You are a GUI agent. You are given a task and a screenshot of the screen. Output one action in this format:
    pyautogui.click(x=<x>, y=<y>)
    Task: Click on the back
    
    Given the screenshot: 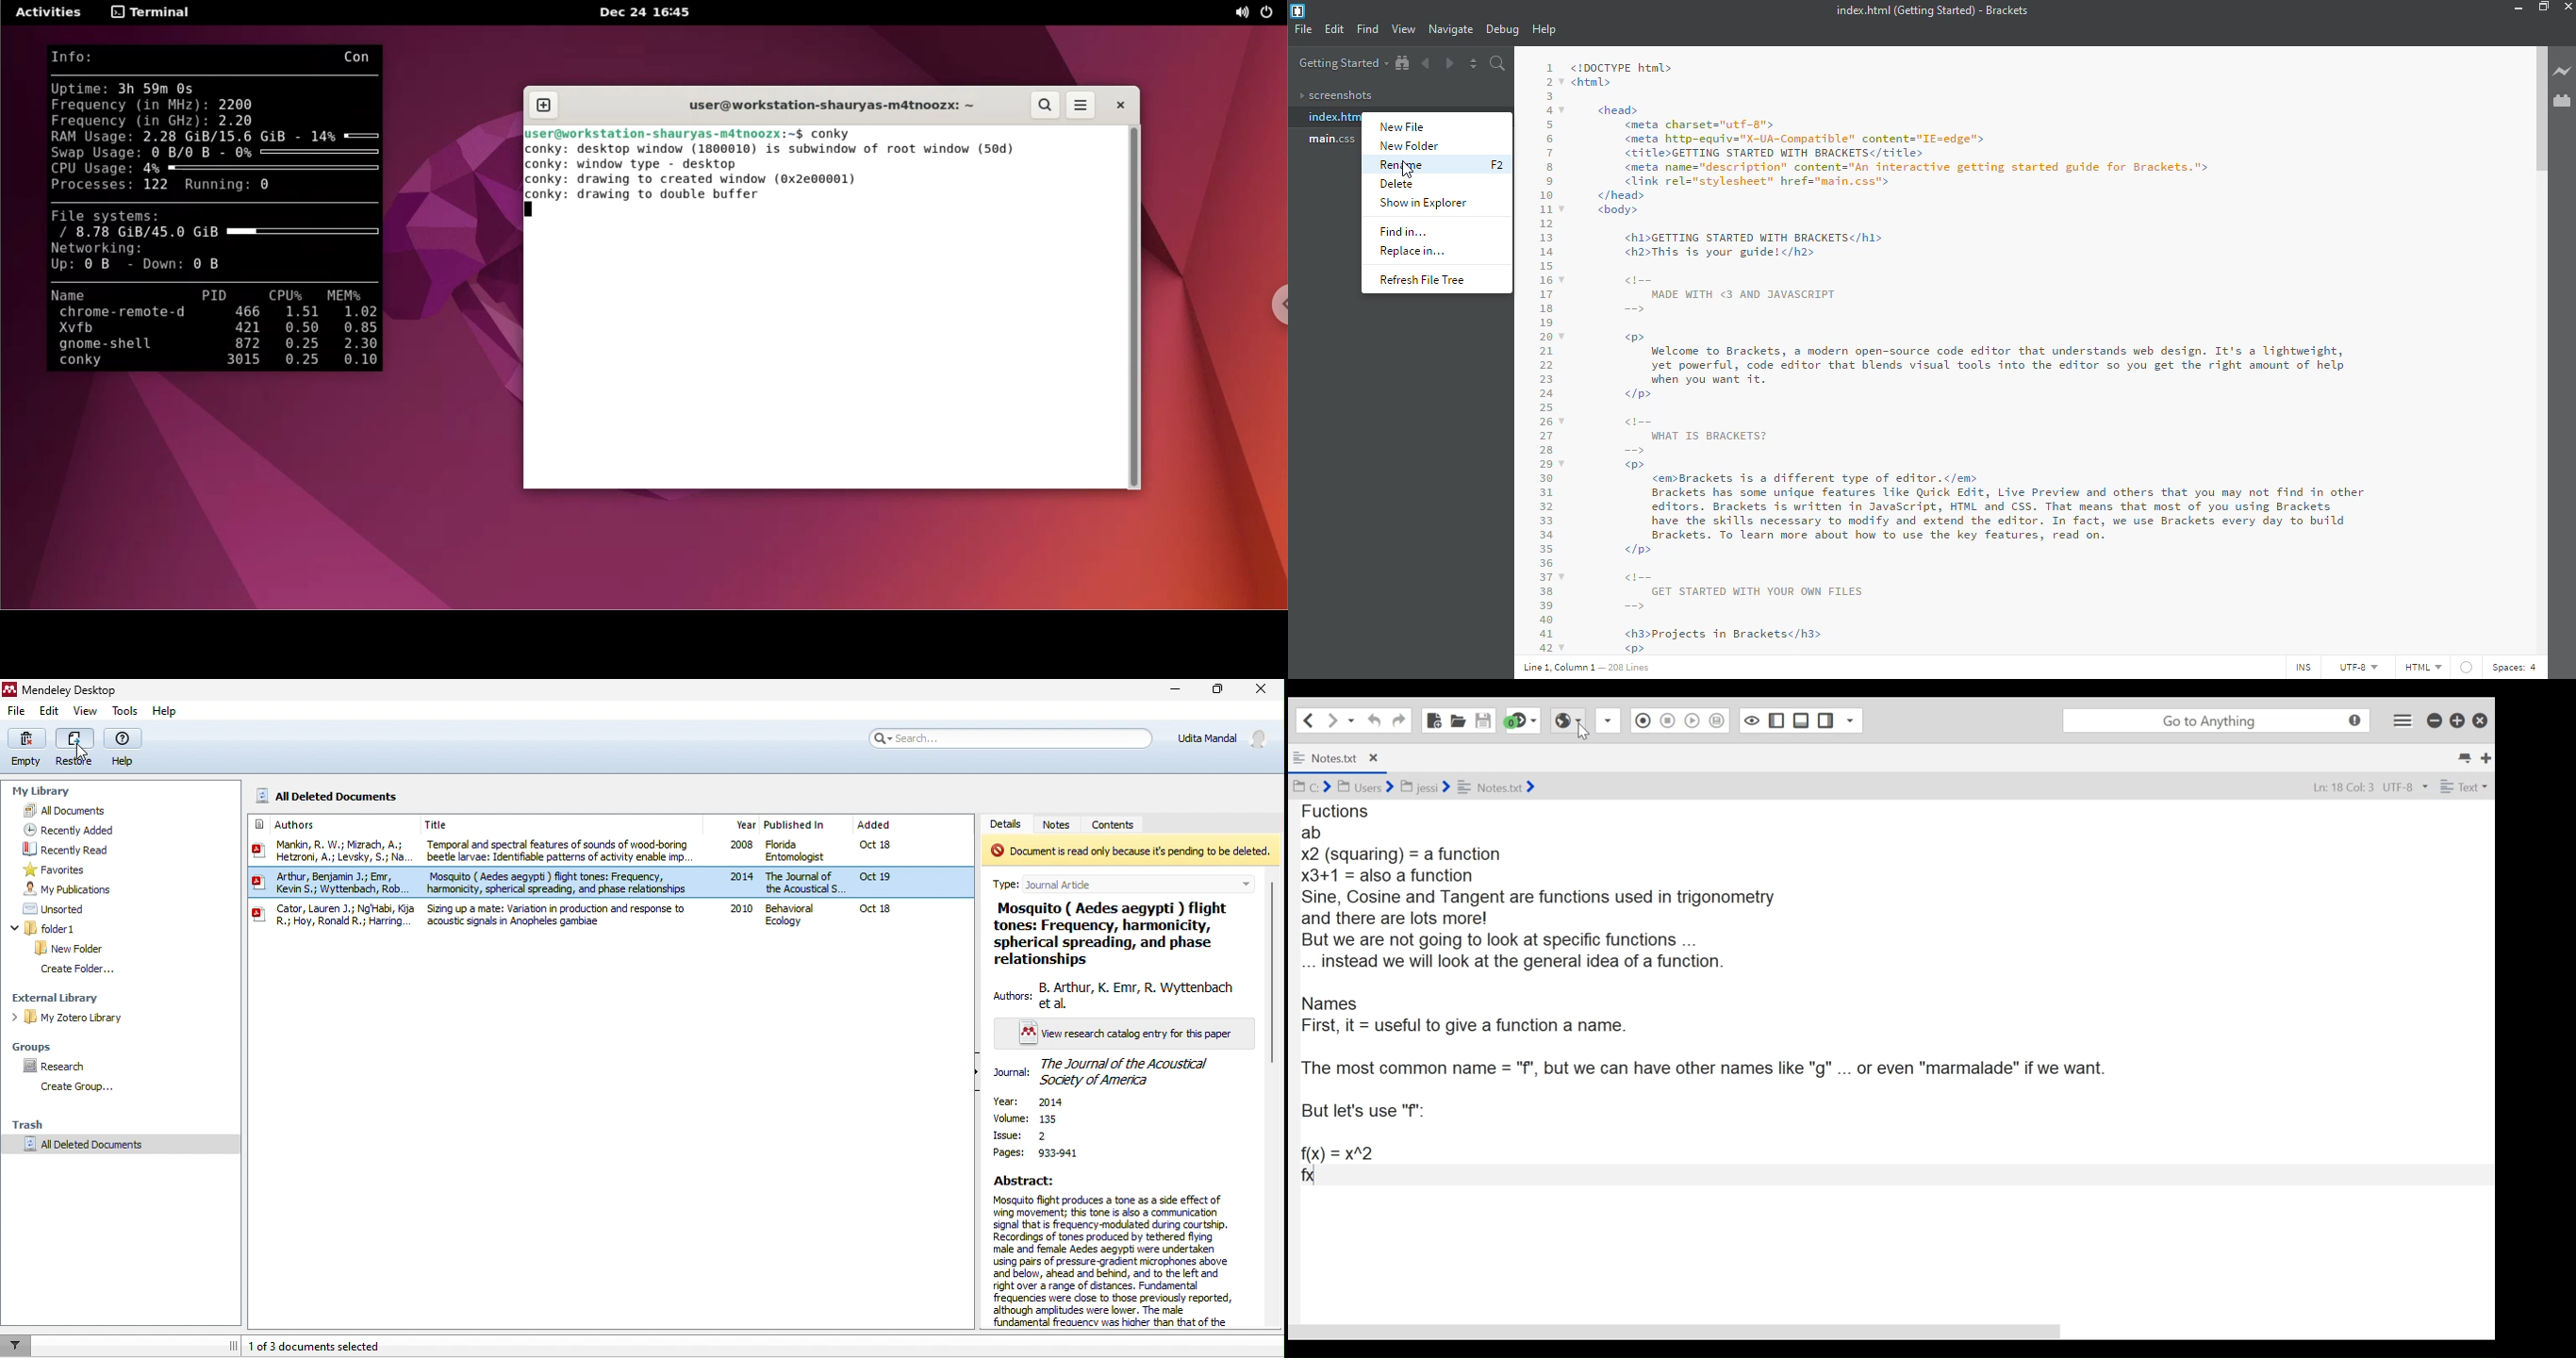 What is the action you would take?
    pyautogui.click(x=1428, y=62)
    